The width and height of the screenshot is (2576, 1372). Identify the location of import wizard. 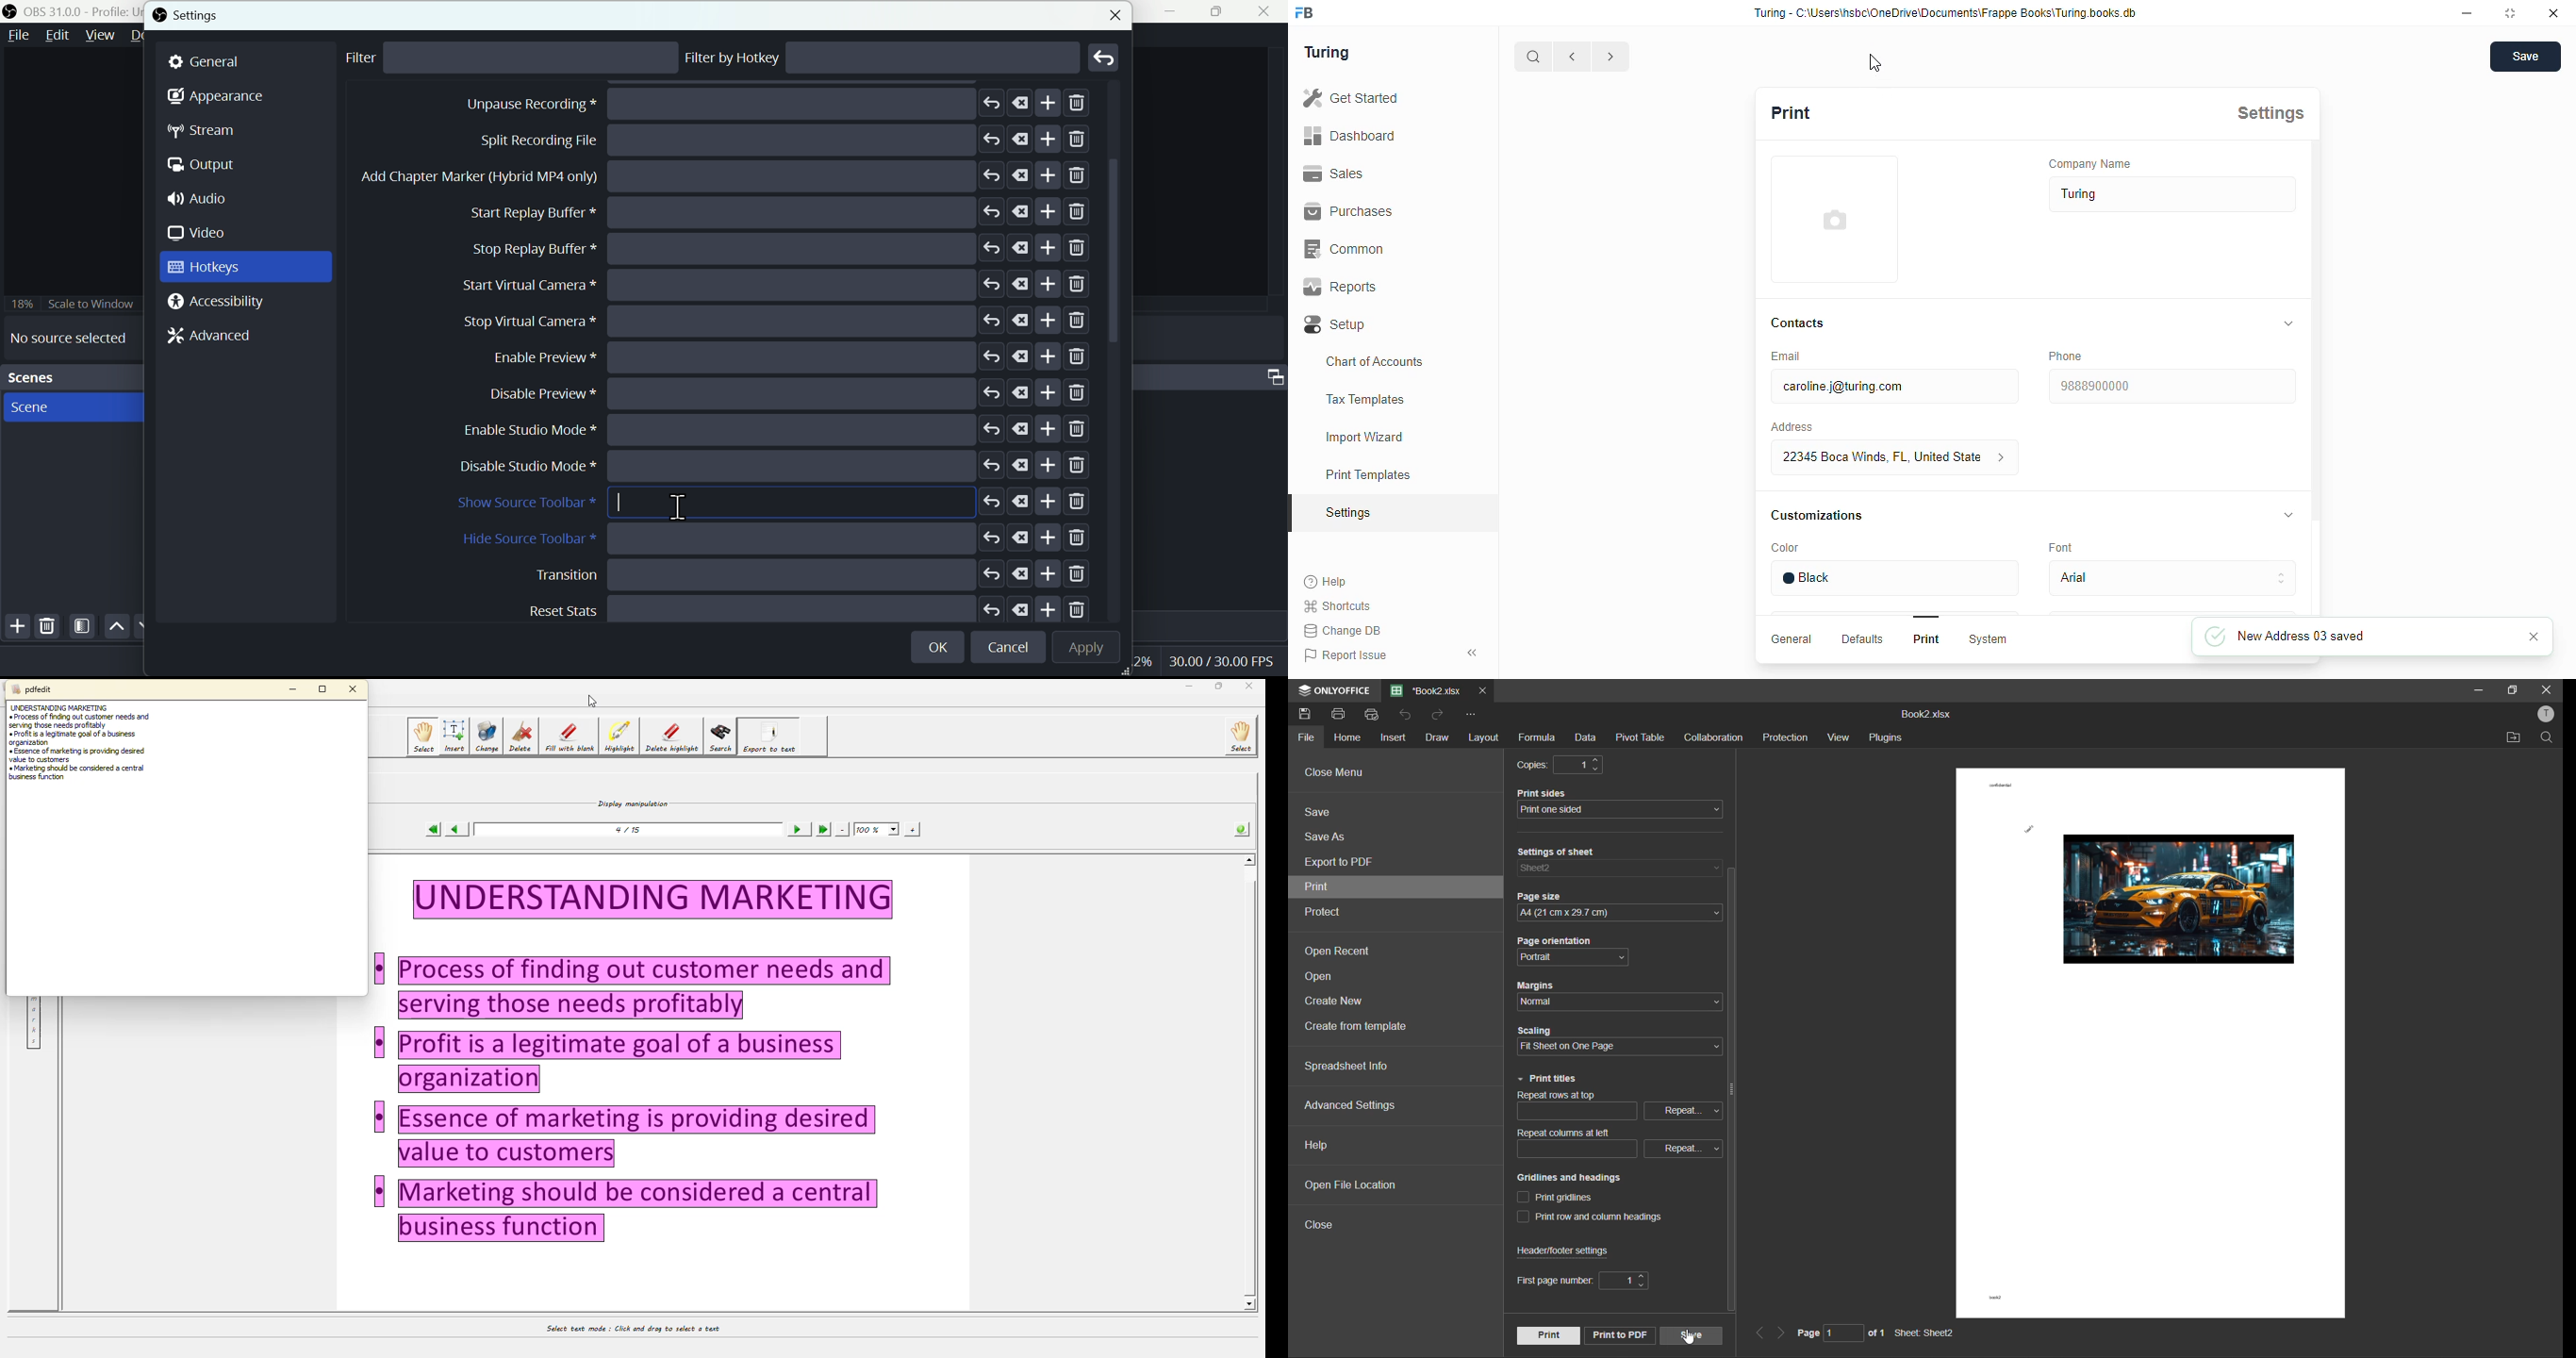
(1365, 438).